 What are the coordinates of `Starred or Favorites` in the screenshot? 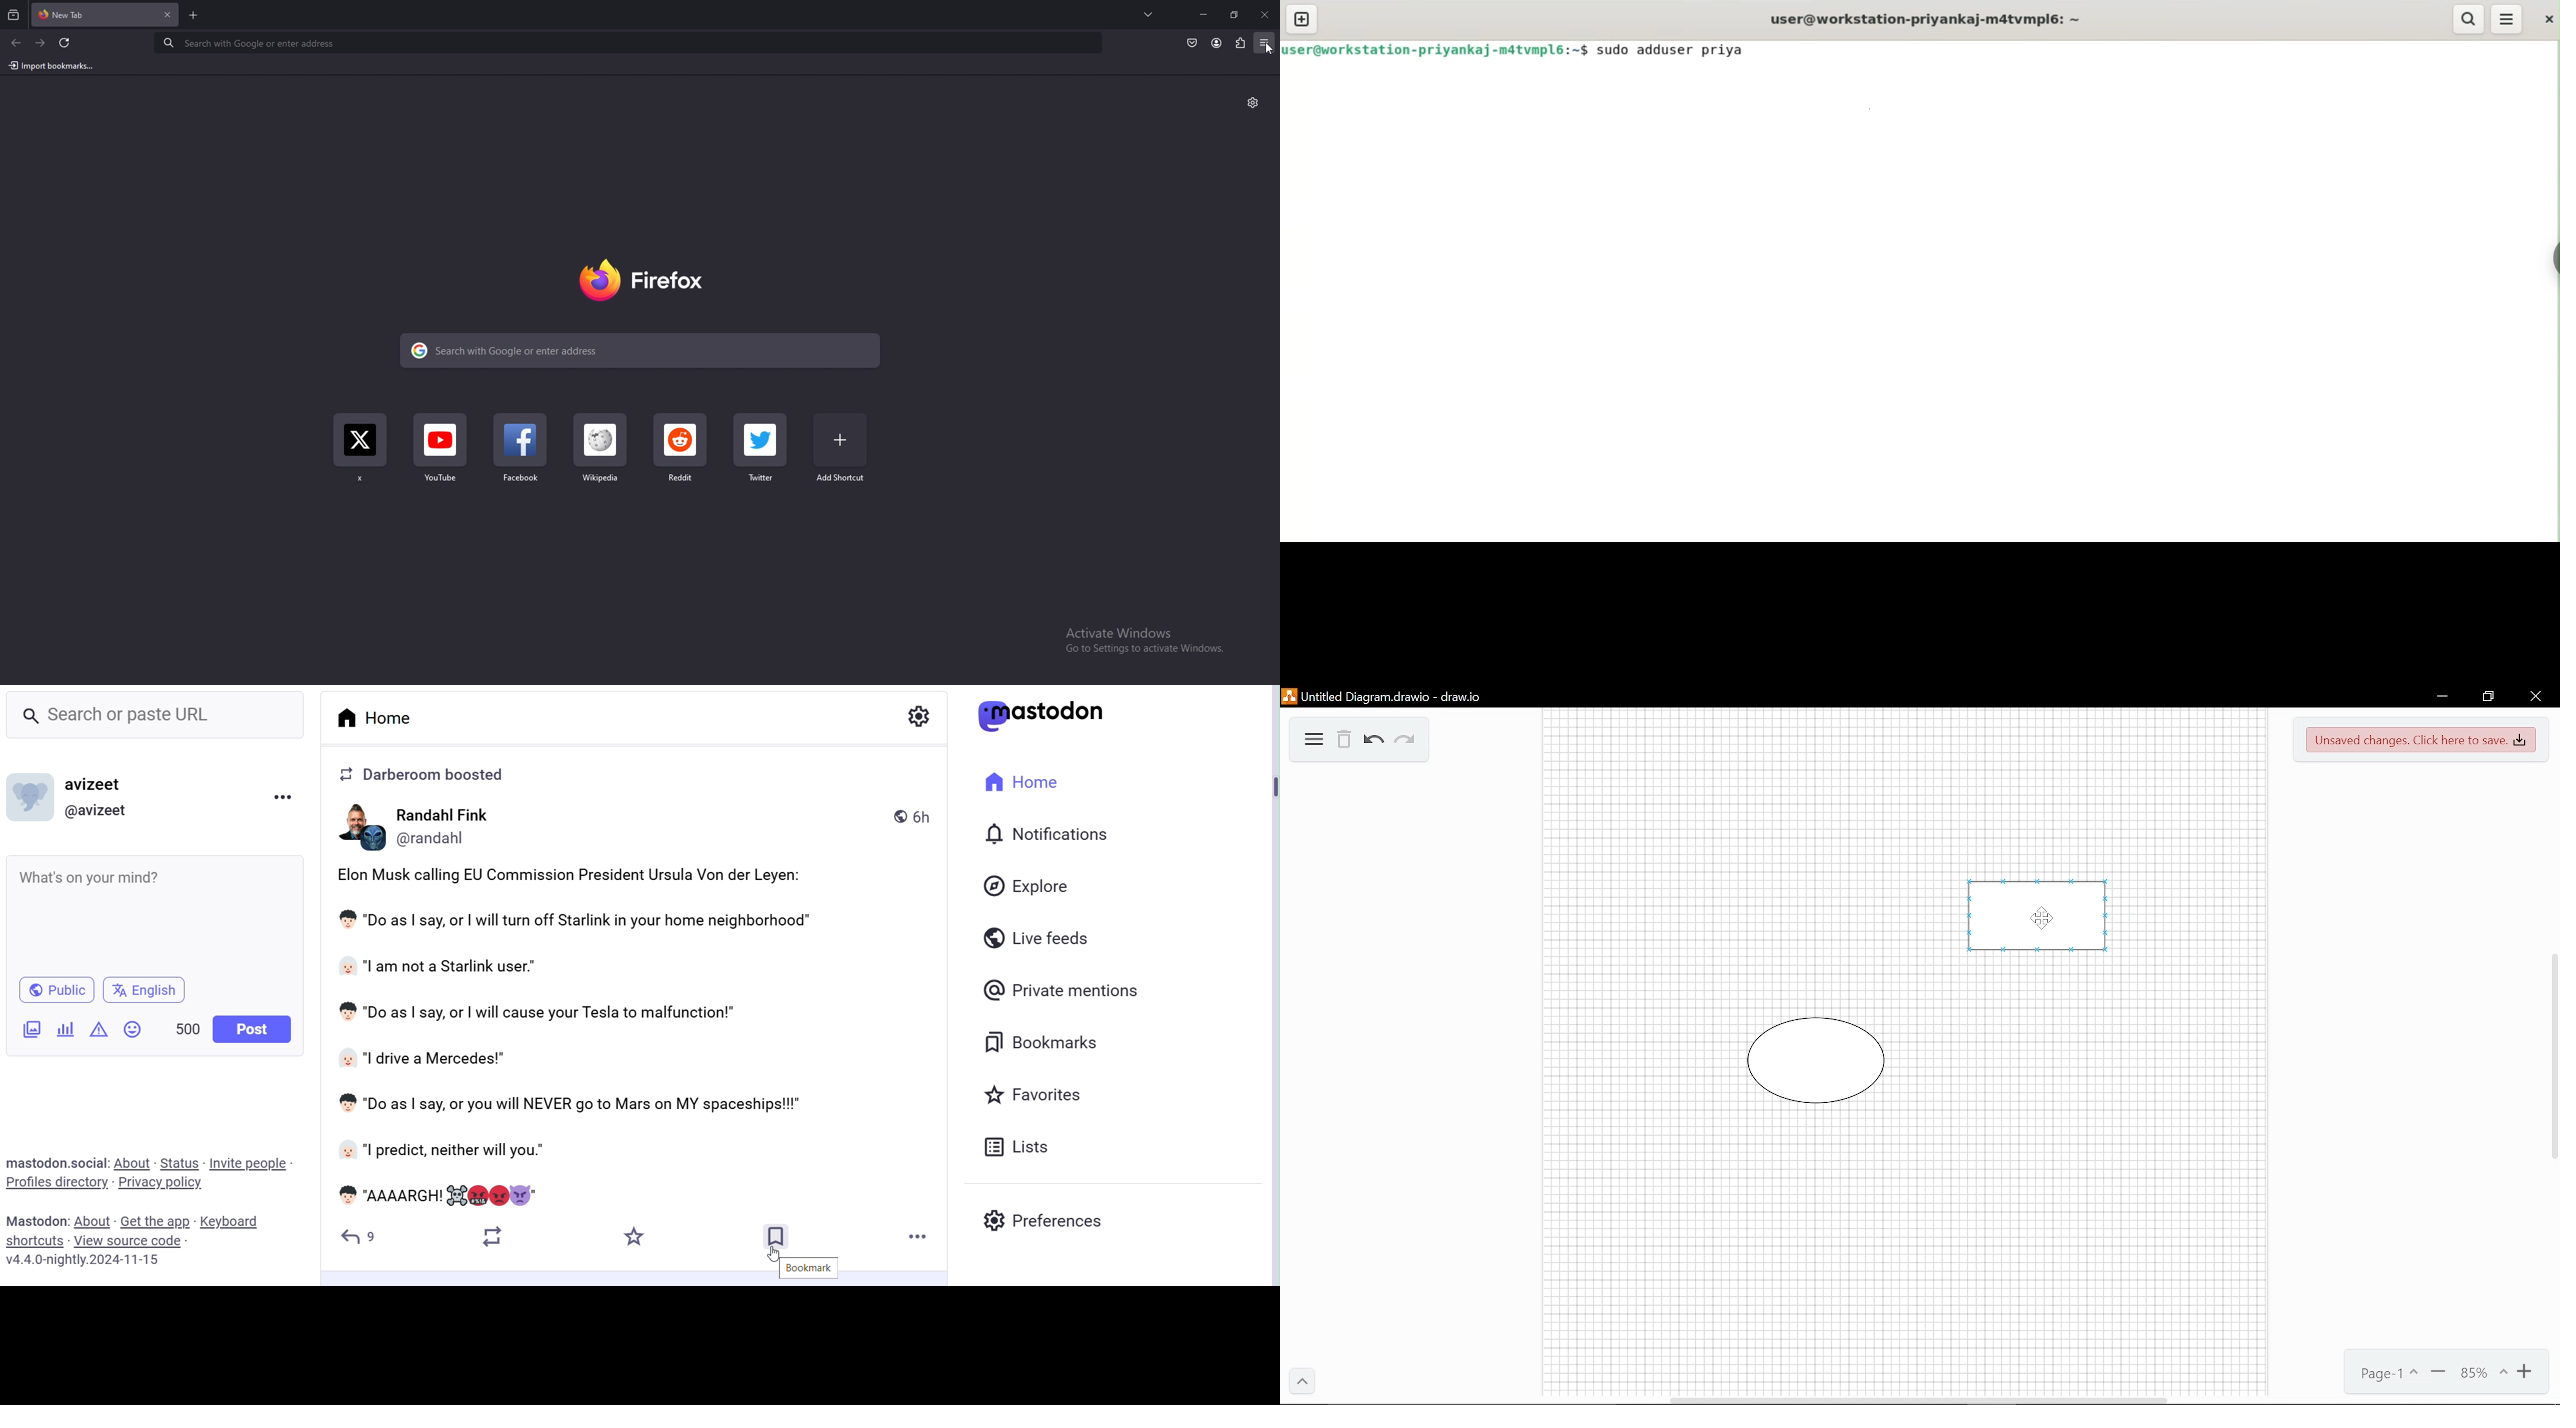 It's located at (637, 1237).